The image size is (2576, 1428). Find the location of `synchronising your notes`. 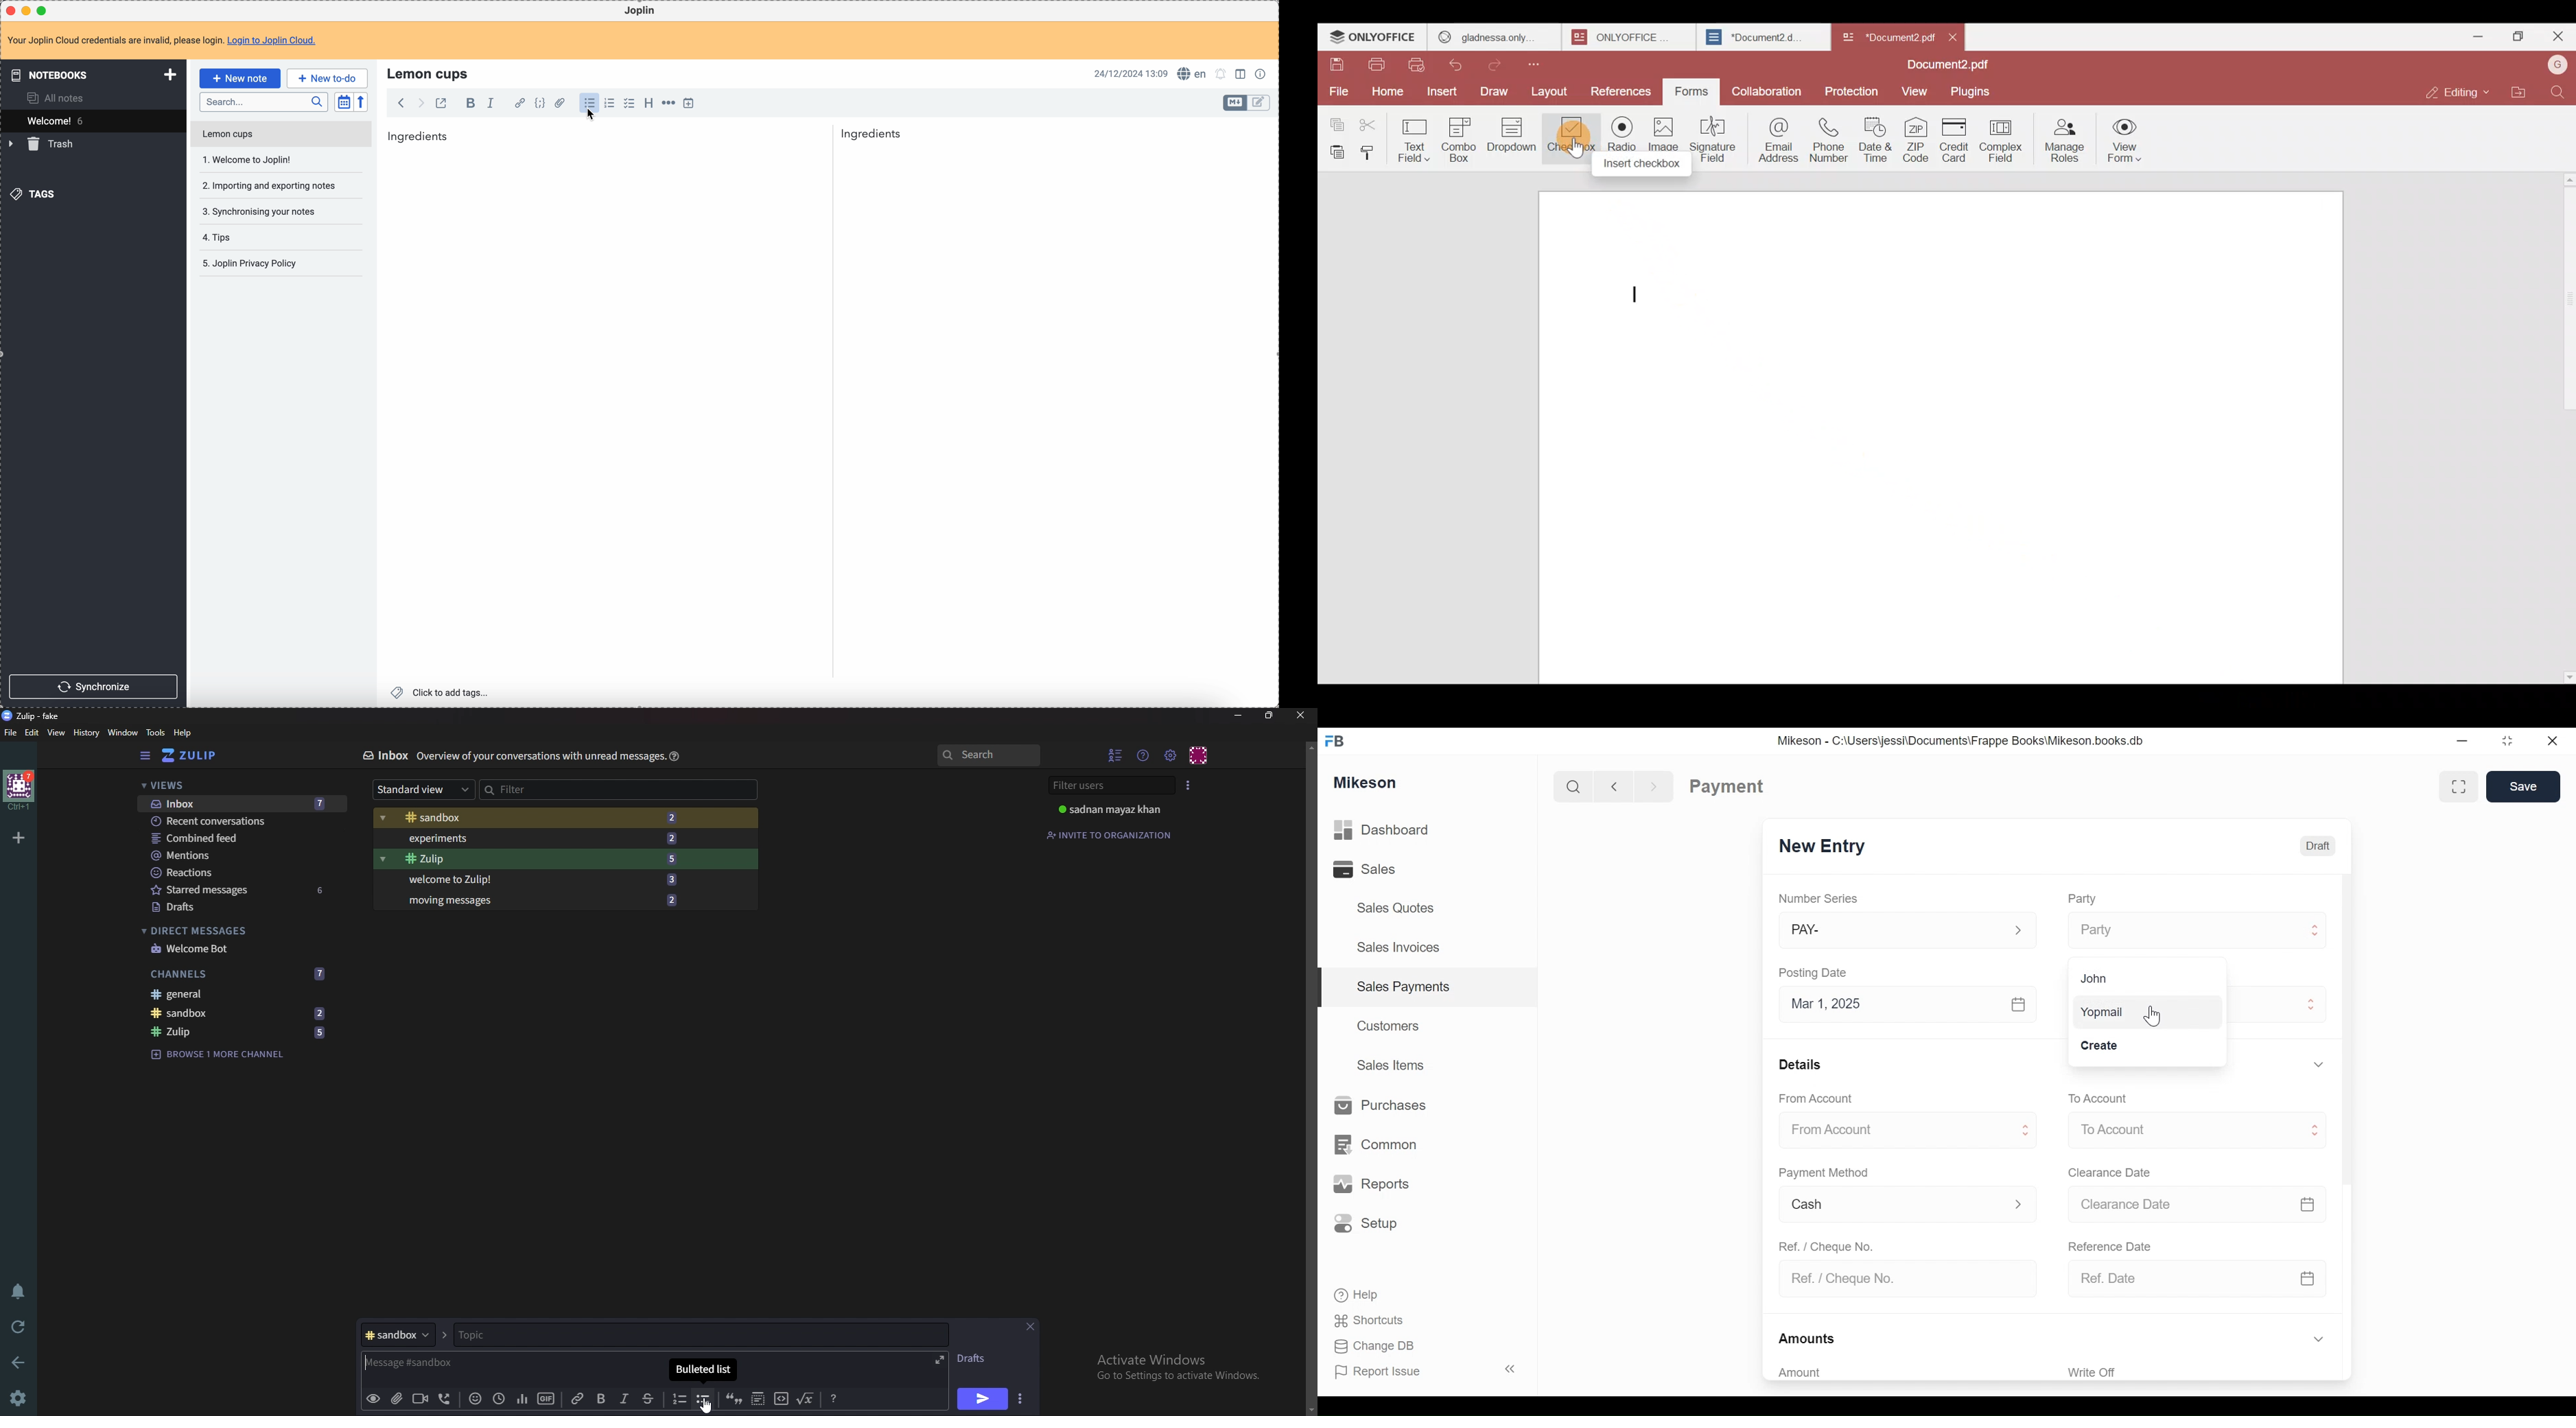

synchronising your notes is located at coordinates (259, 210).